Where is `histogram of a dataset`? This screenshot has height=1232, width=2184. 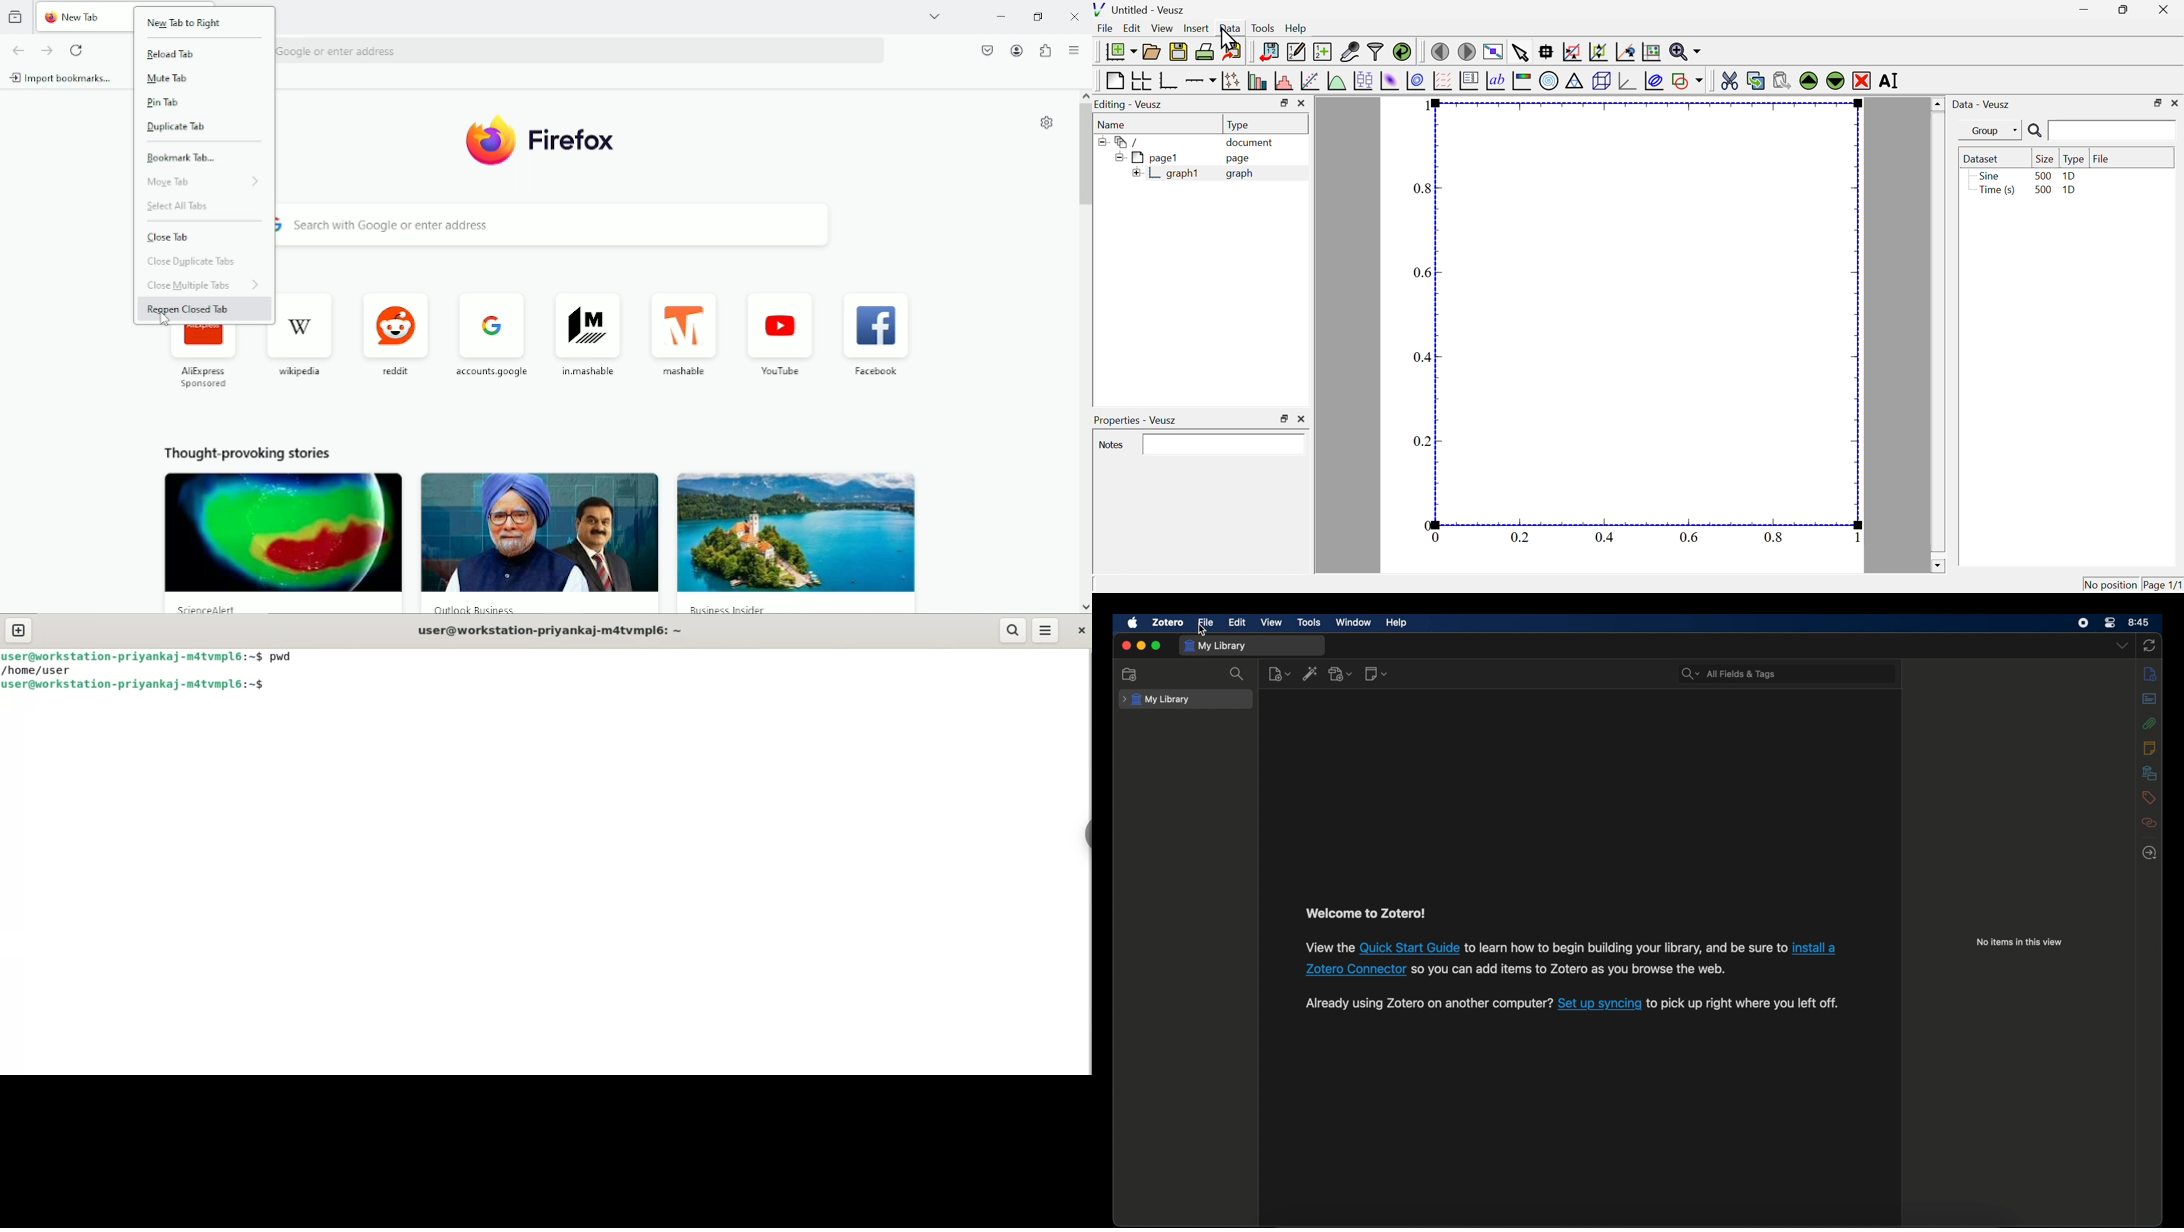
histogram of a dataset is located at coordinates (1283, 81).